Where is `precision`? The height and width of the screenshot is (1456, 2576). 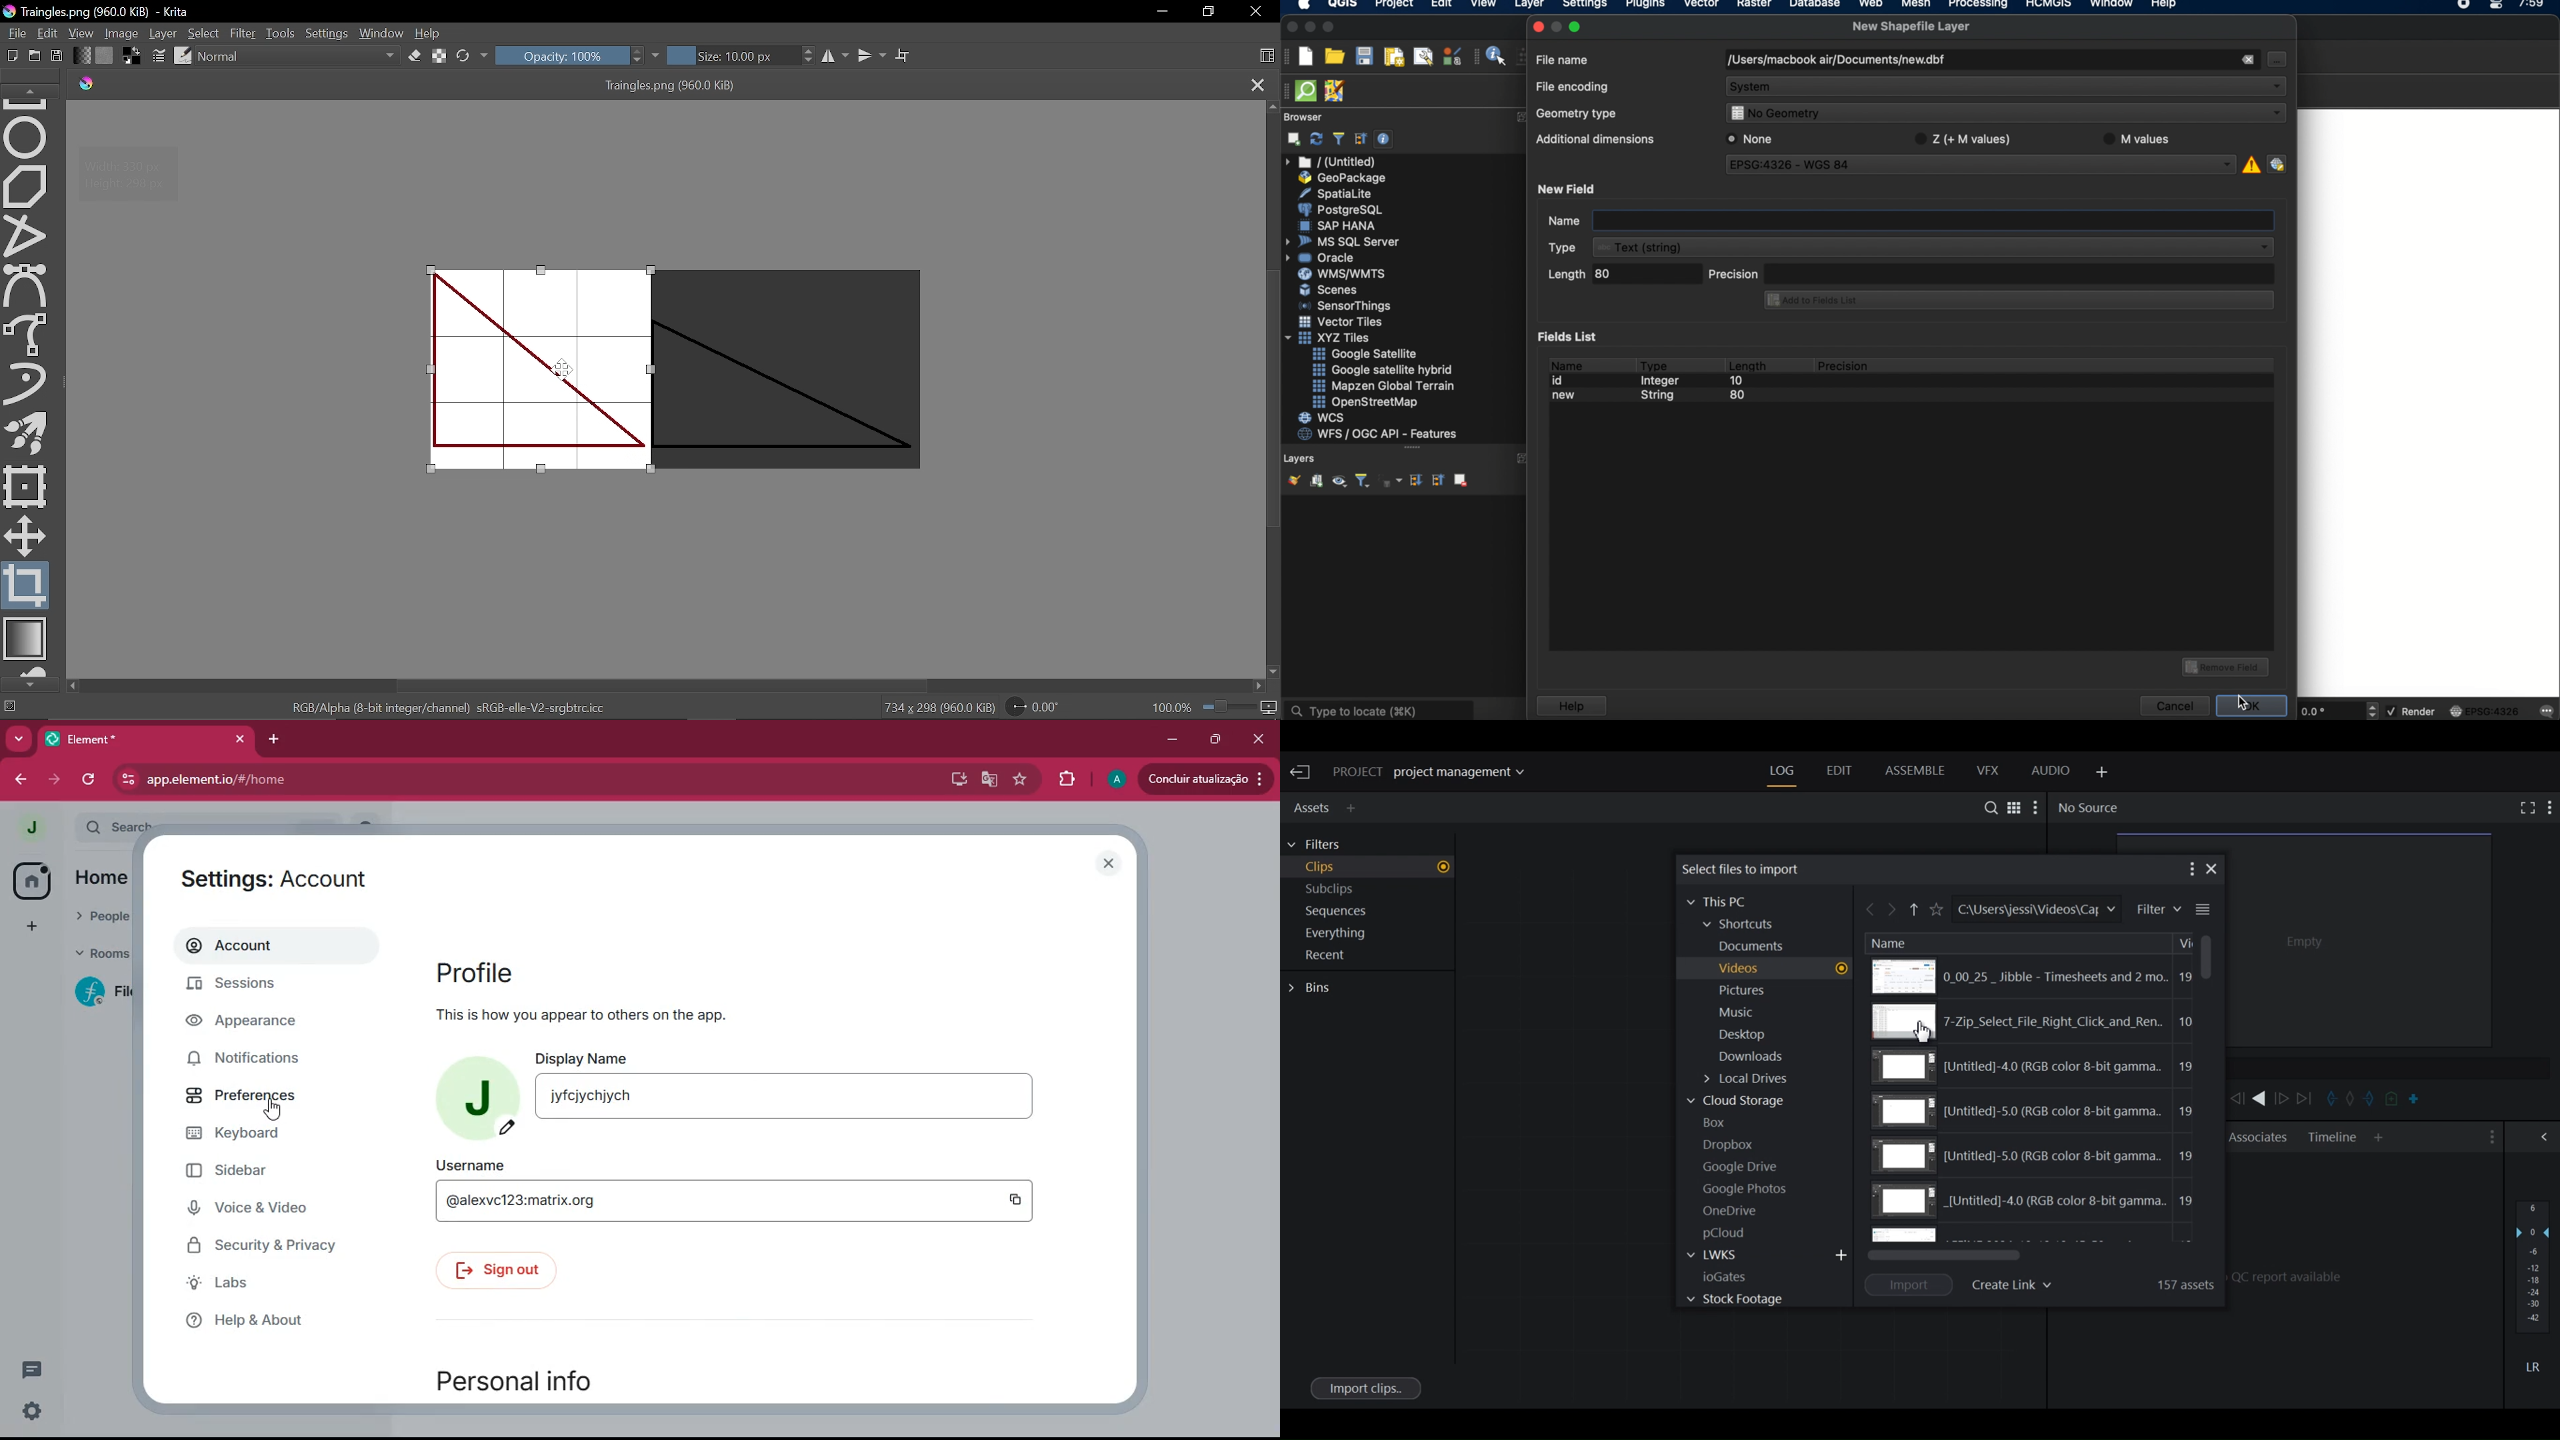
precision is located at coordinates (1845, 366).